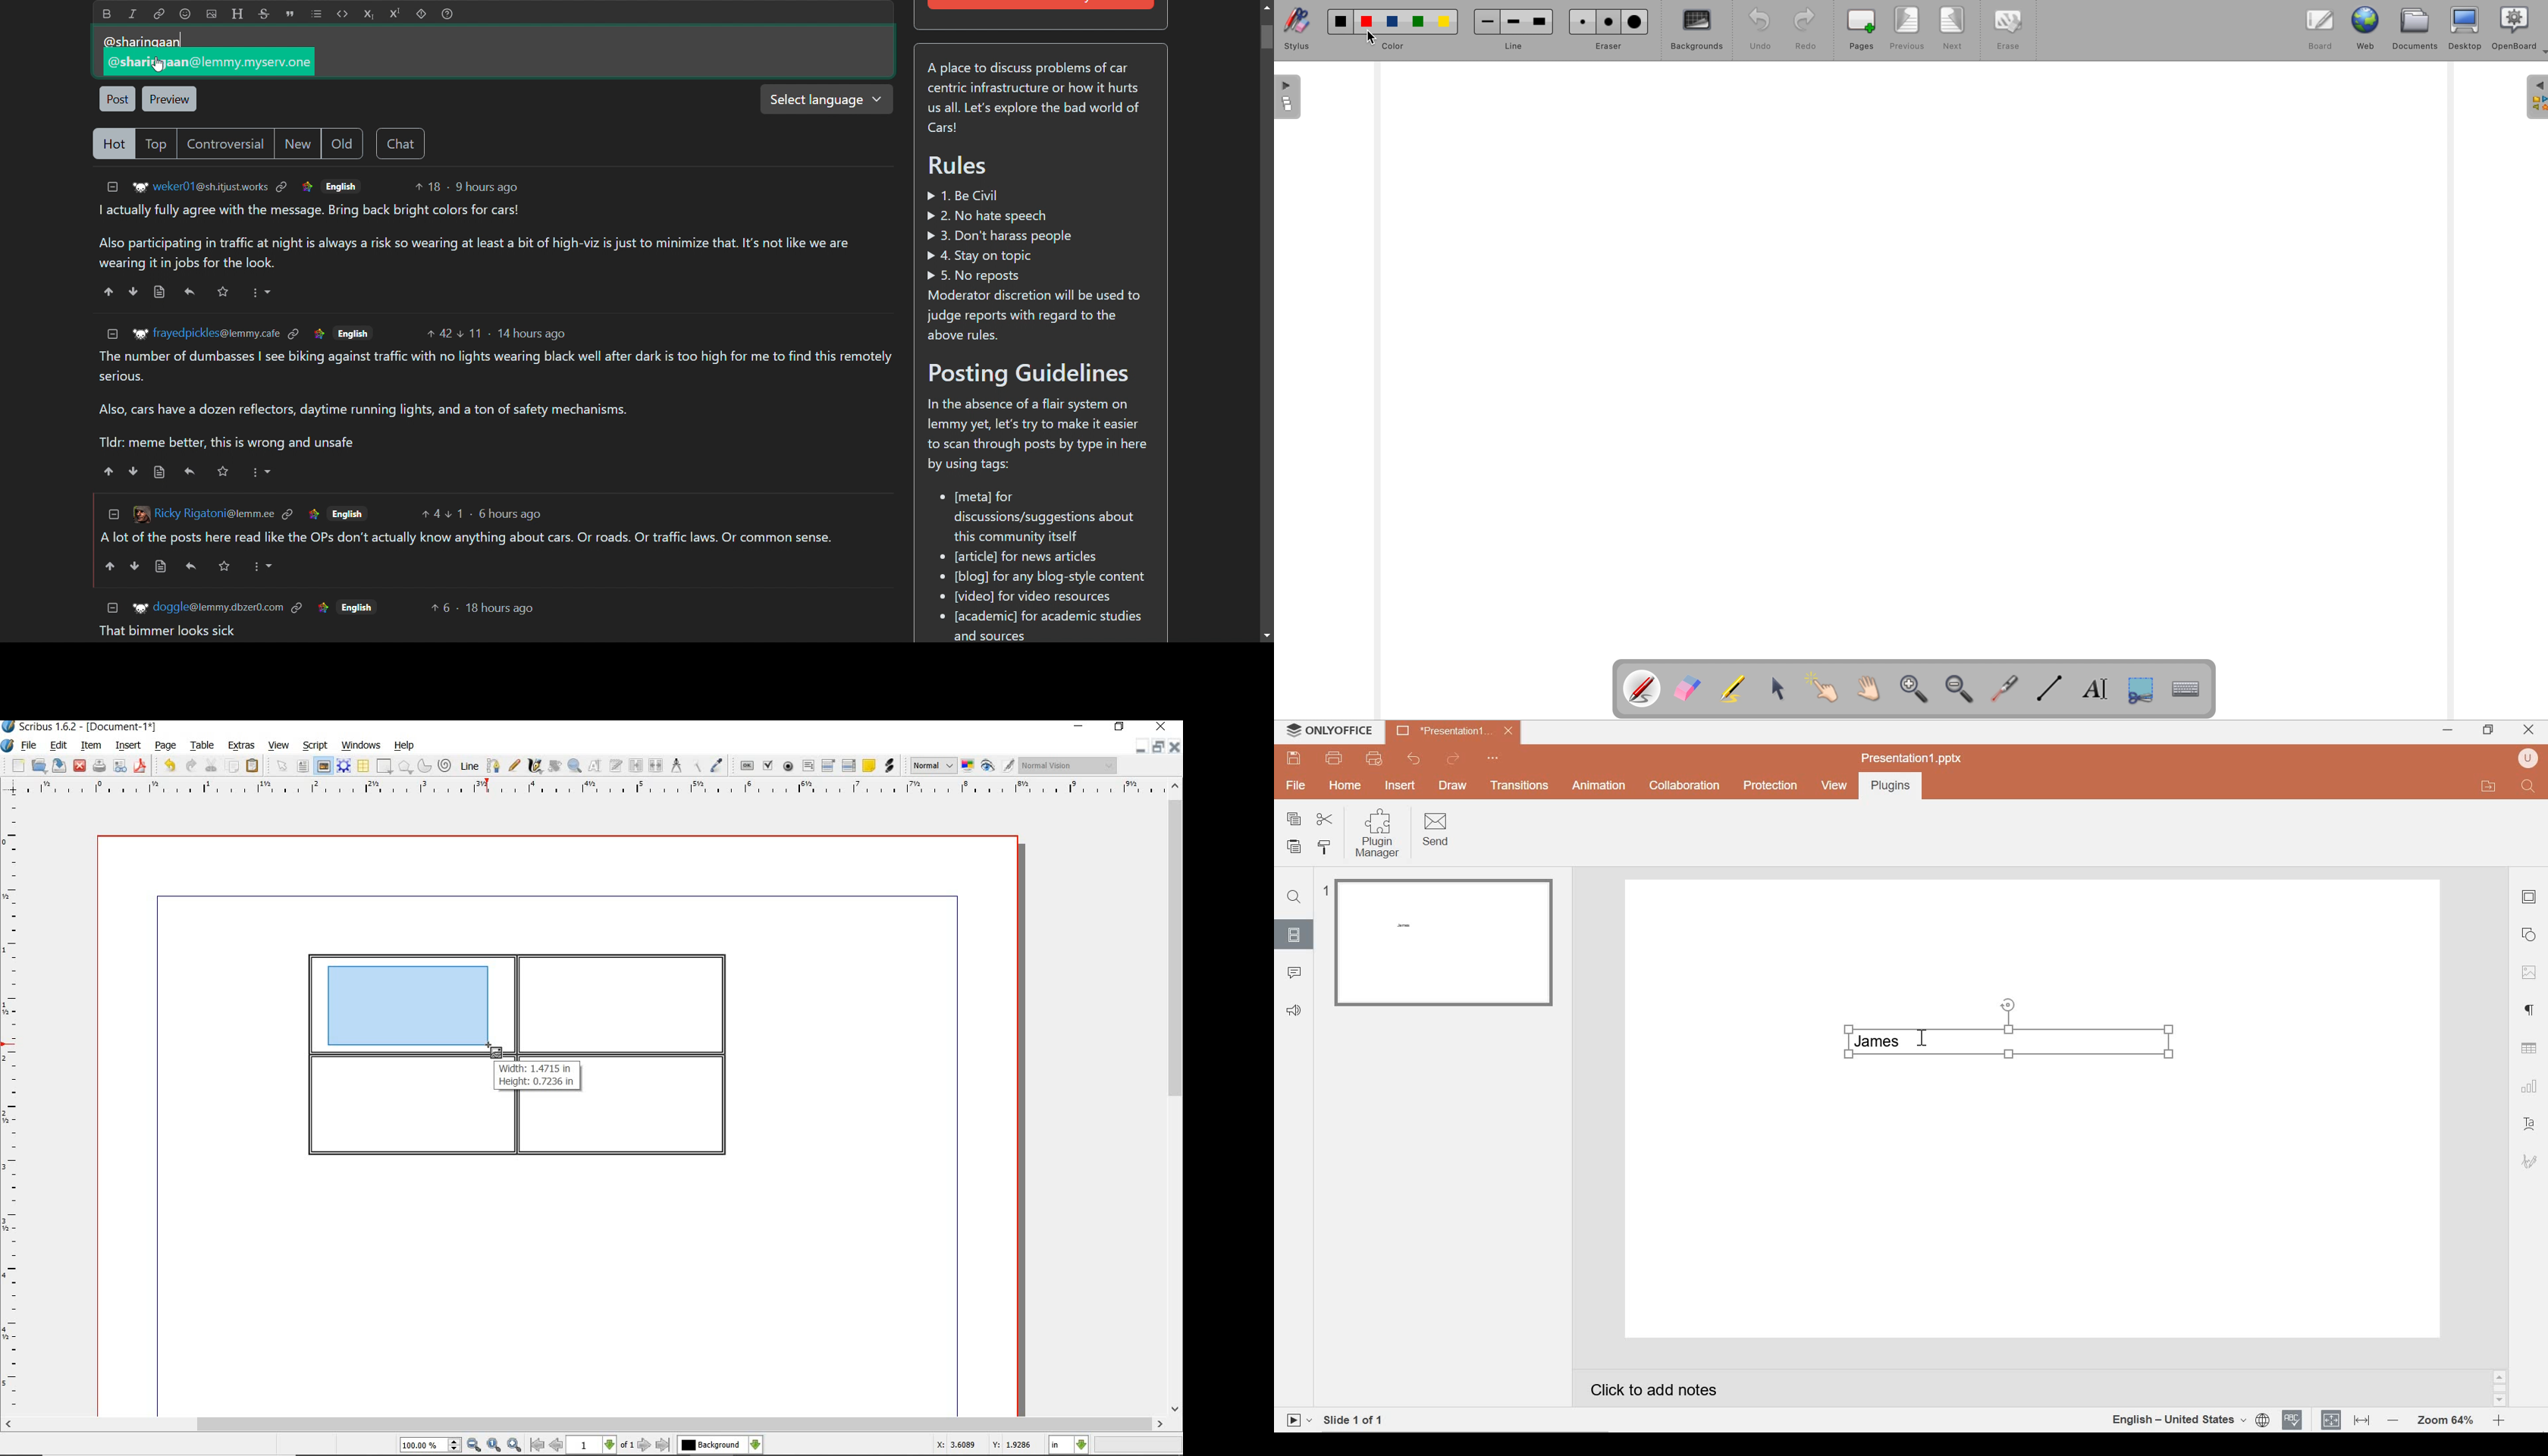  Describe the element at coordinates (159, 15) in the screenshot. I see `link` at that location.